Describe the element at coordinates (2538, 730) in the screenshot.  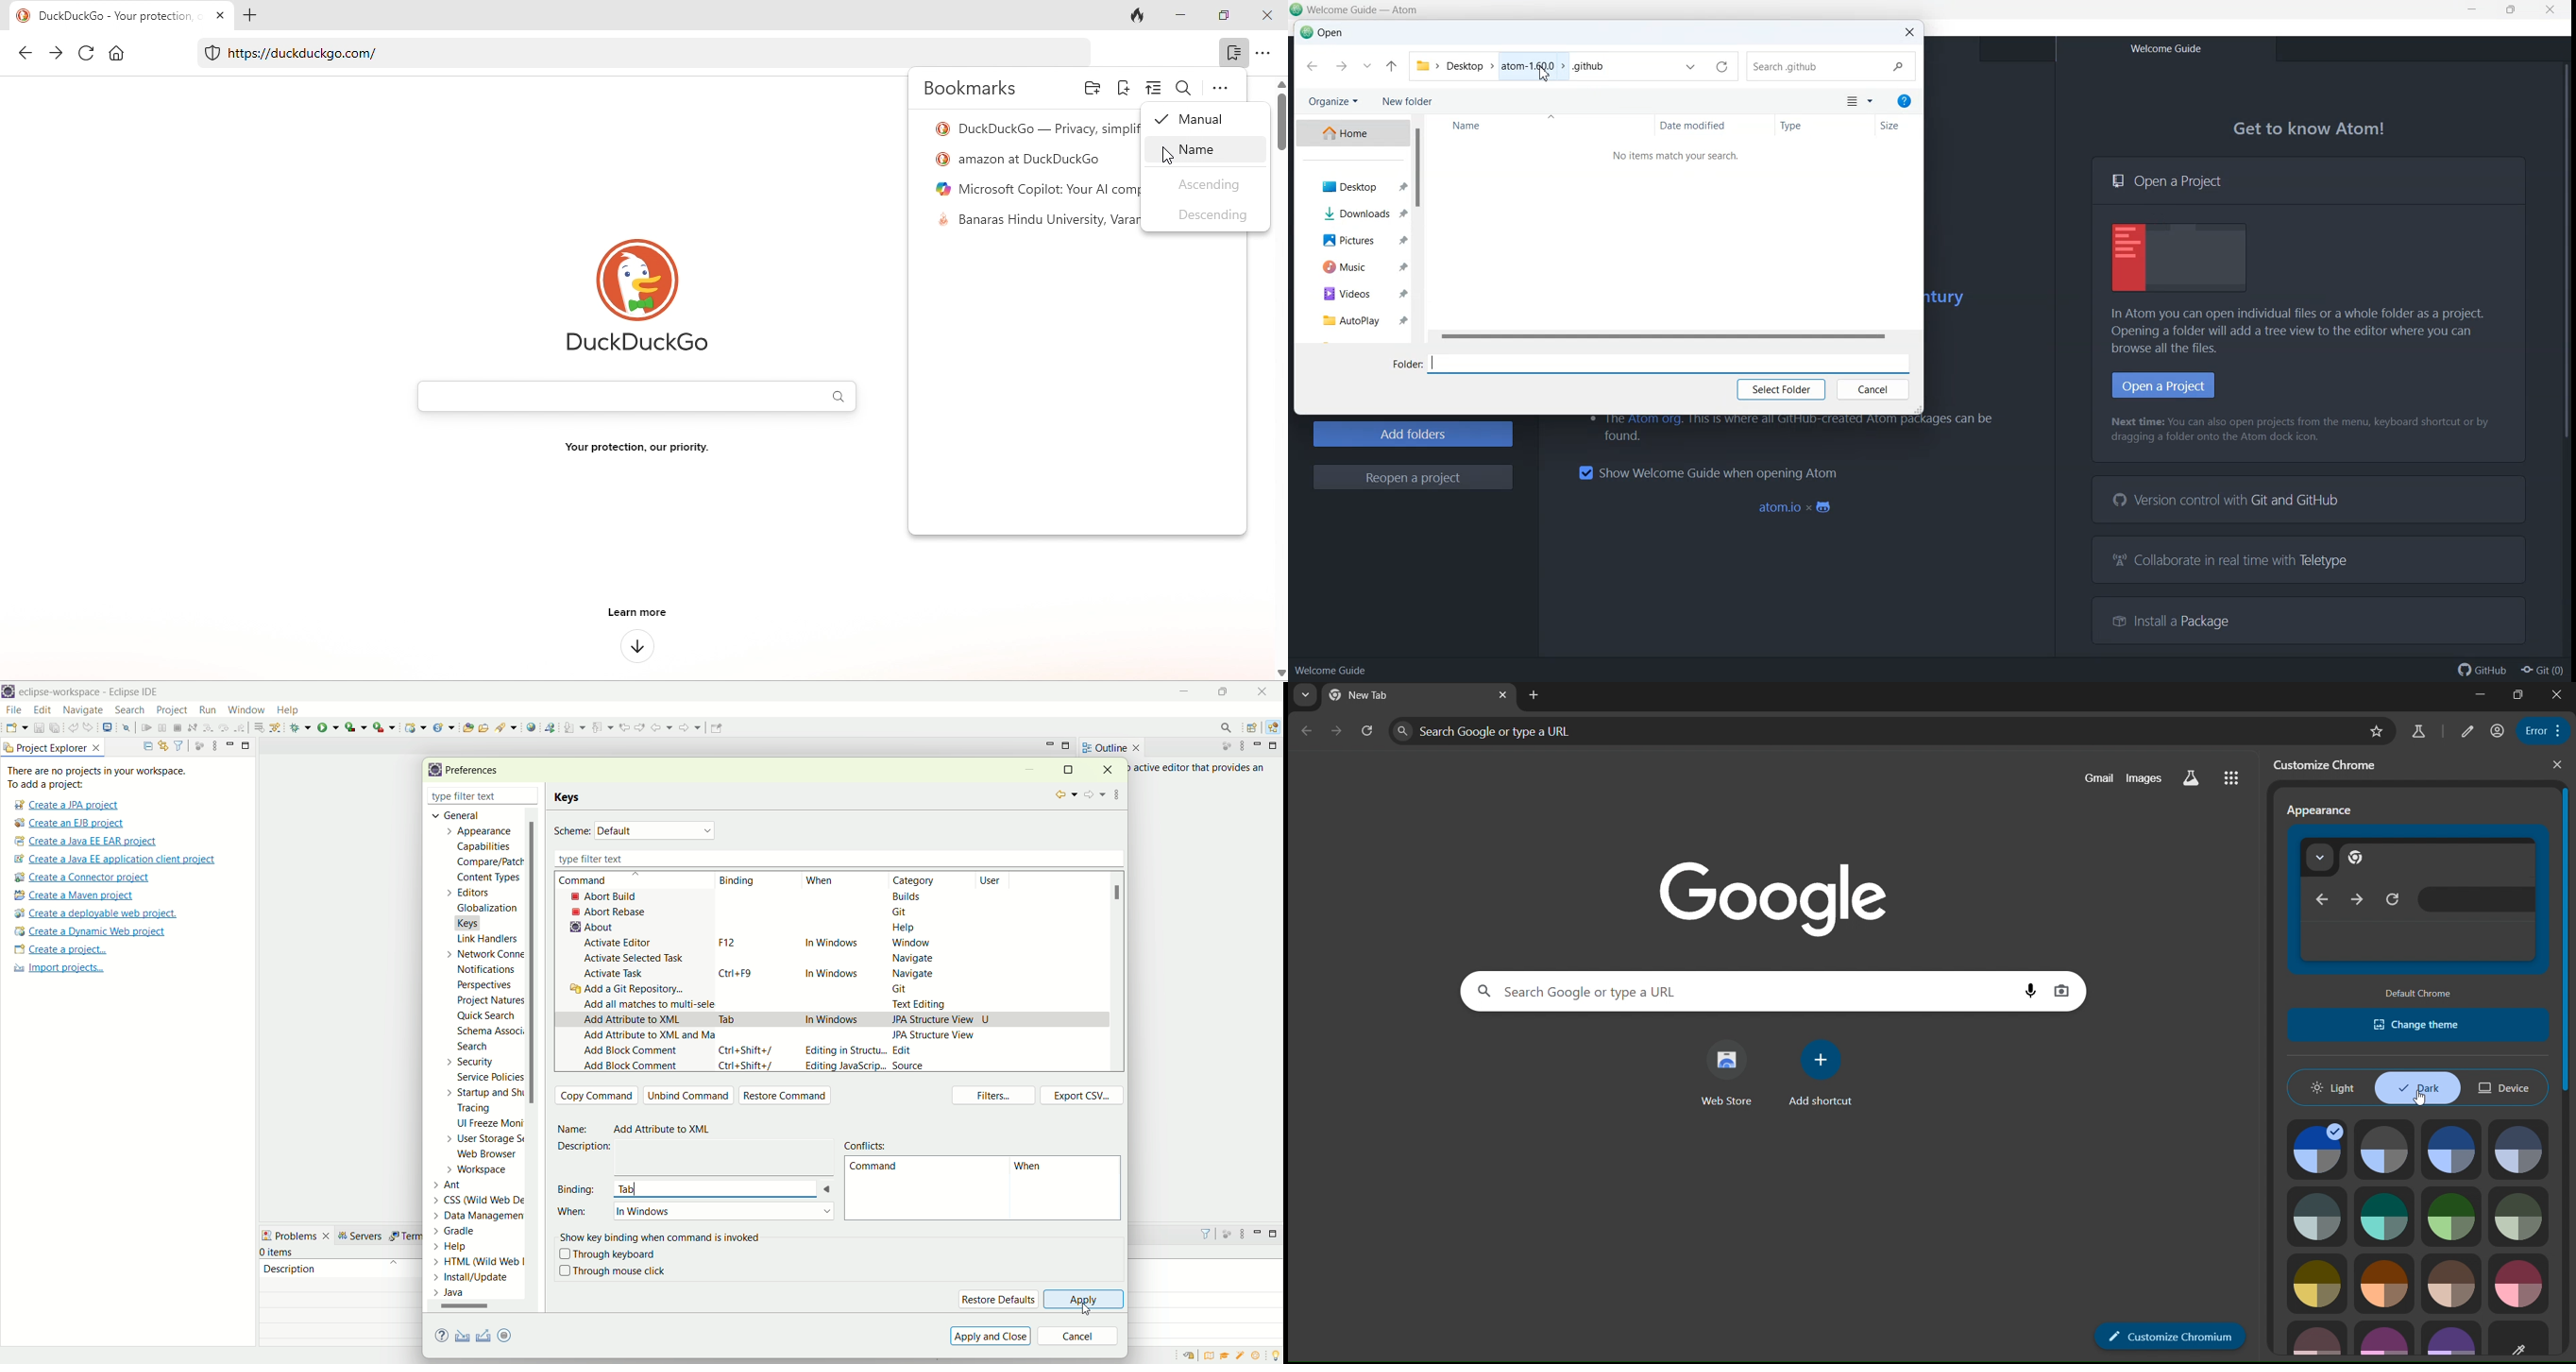
I see `menu` at that location.